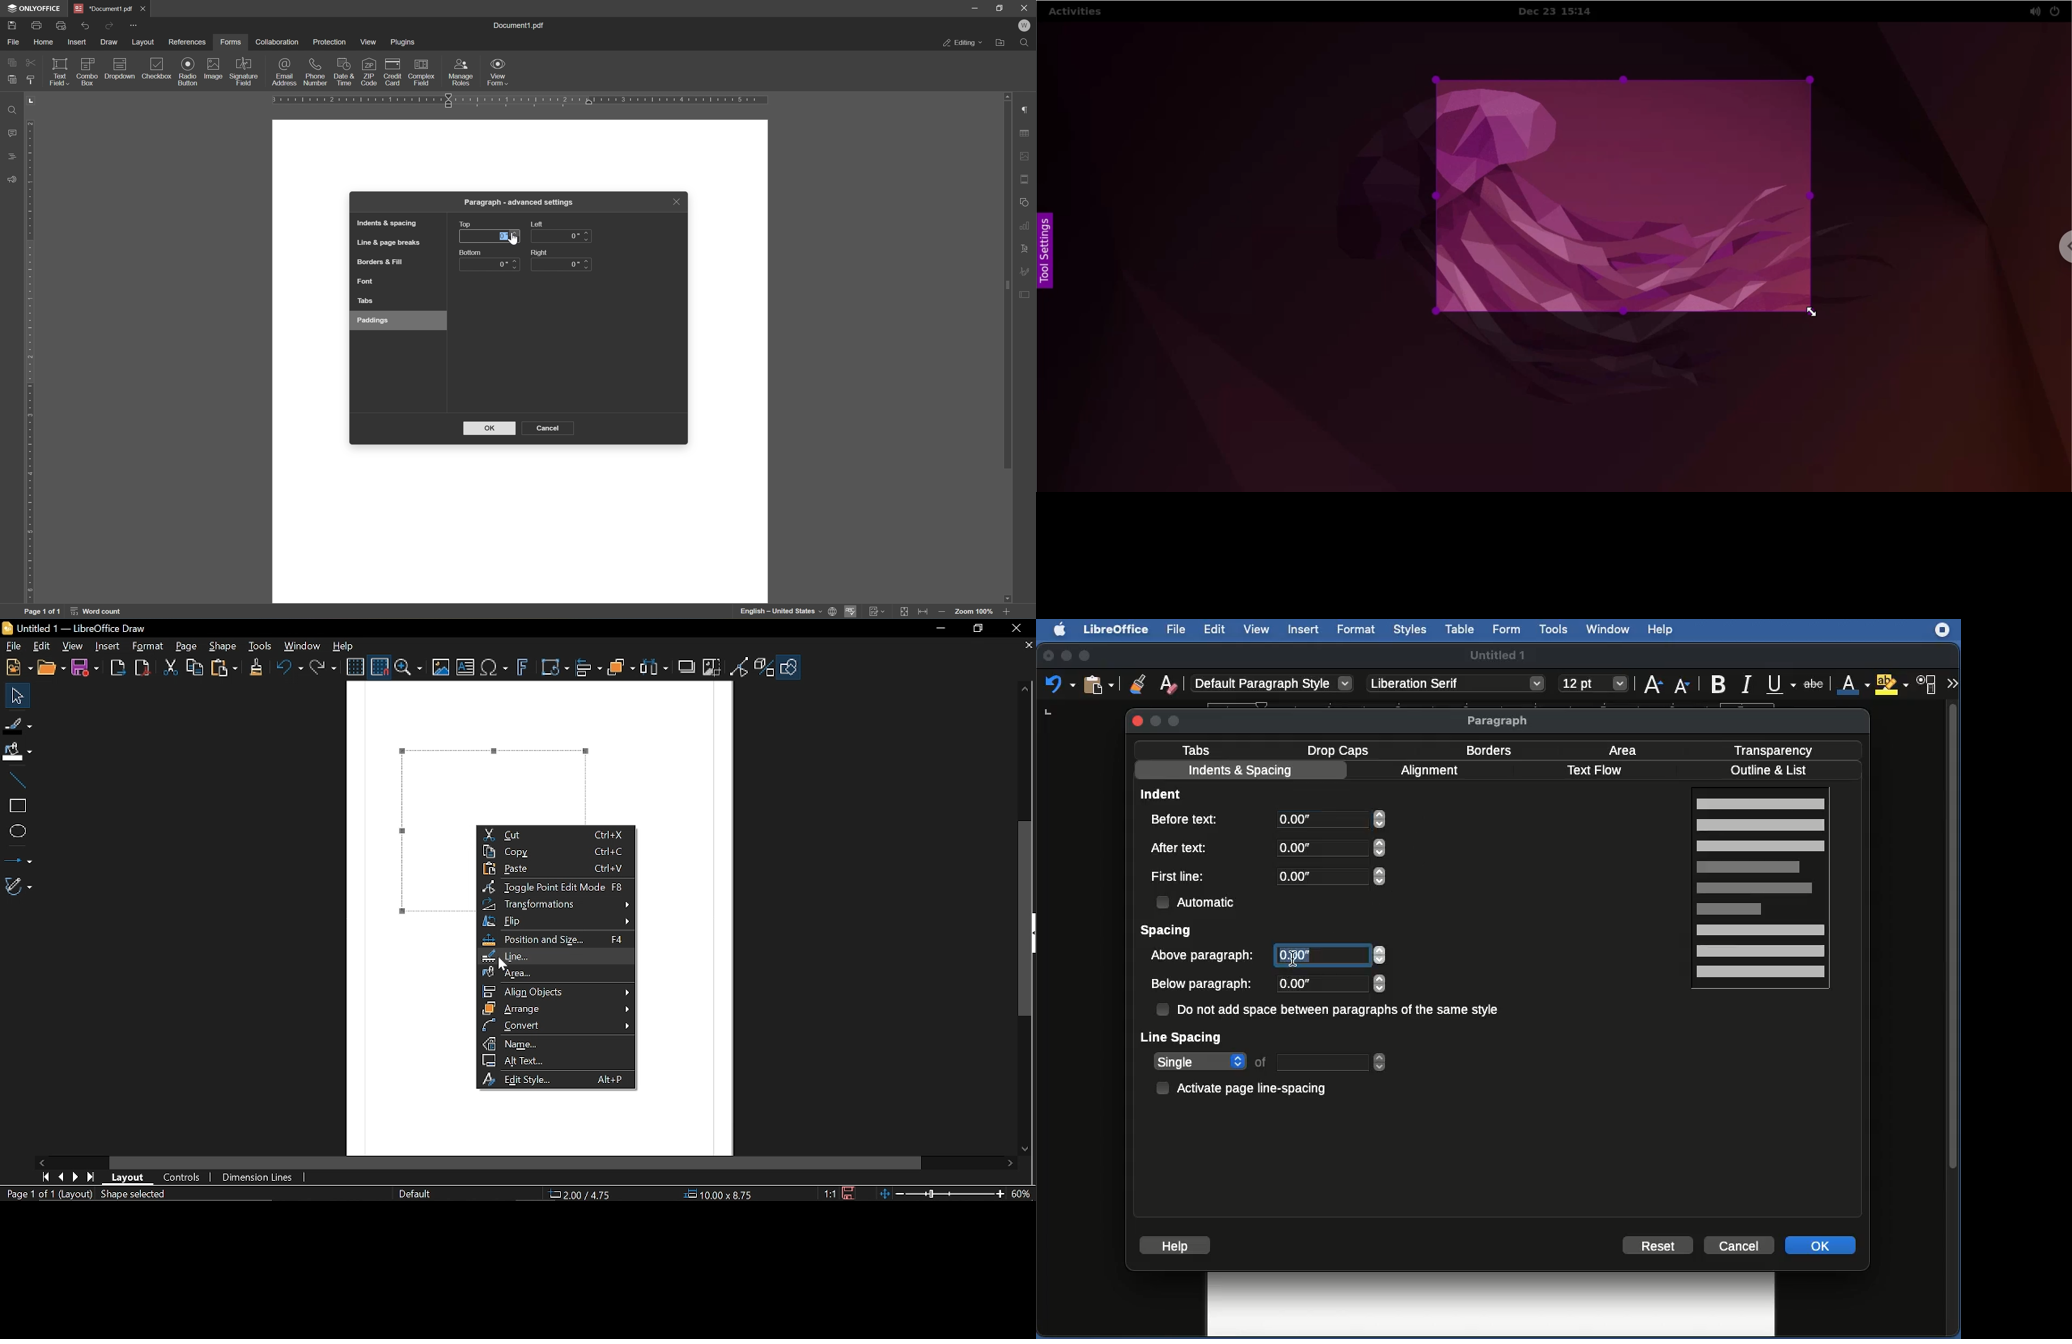  I want to click on customize quick access toolbar, so click(135, 25).